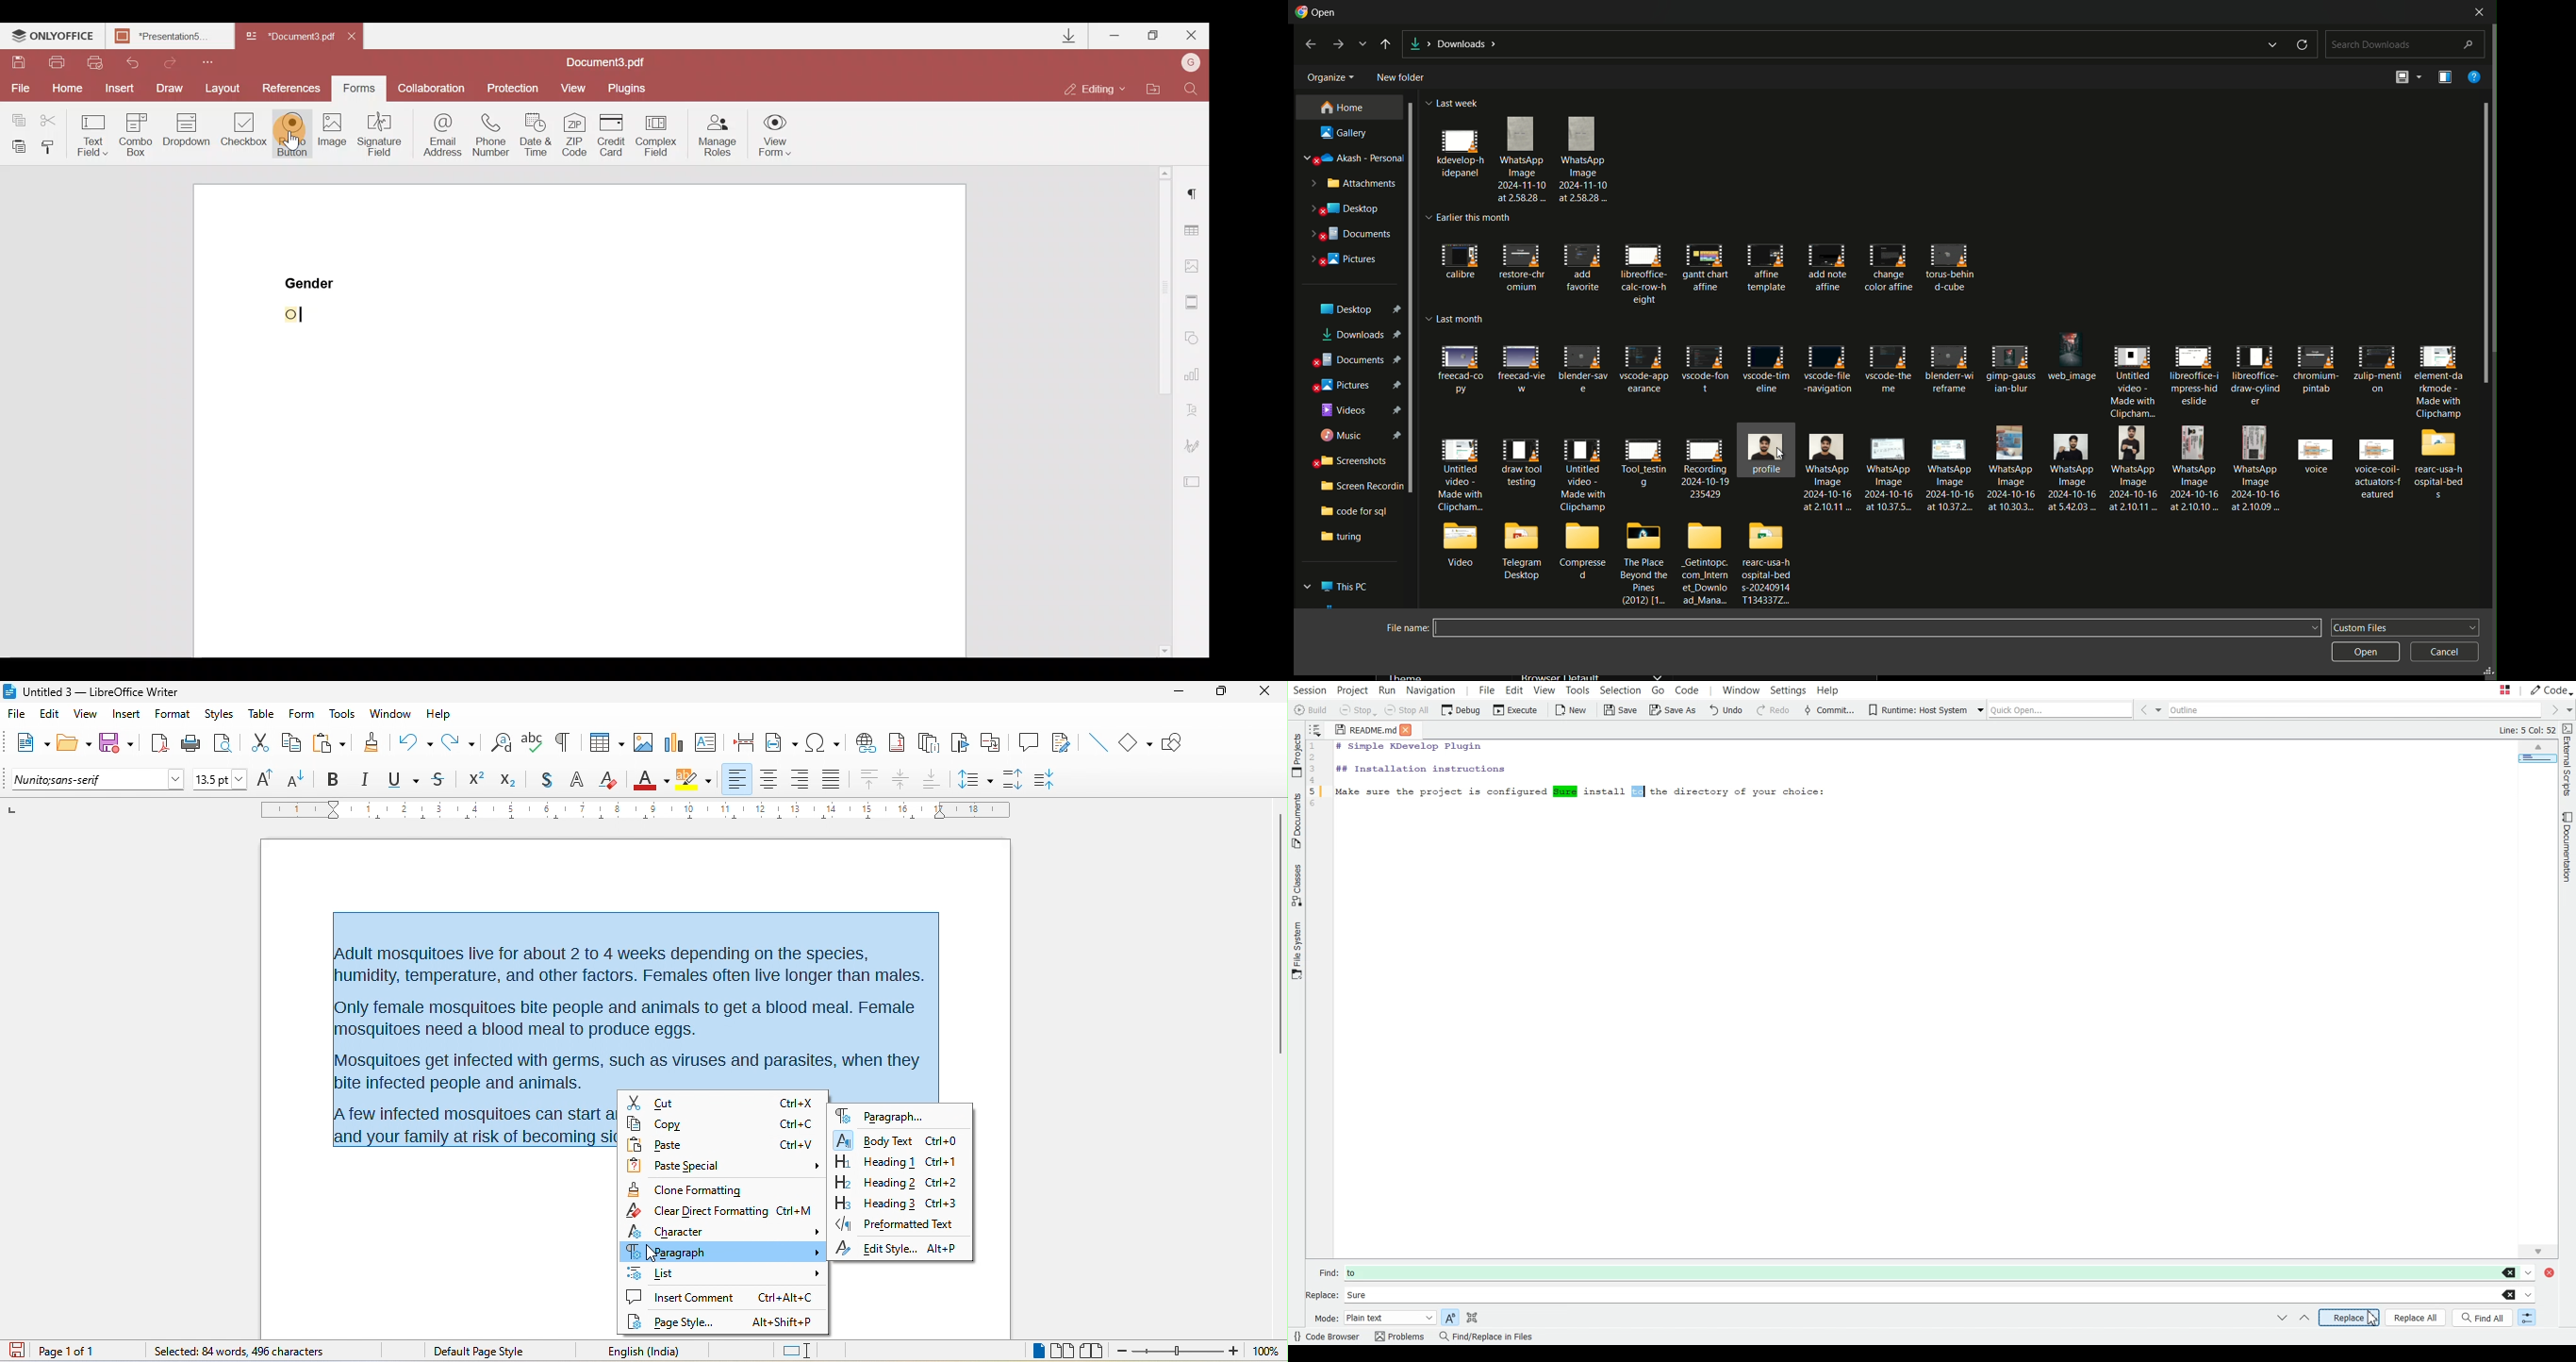 This screenshot has height=1372, width=2576. Describe the element at coordinates (612, 132) in the screenshot. I see `Credit card` at that location.